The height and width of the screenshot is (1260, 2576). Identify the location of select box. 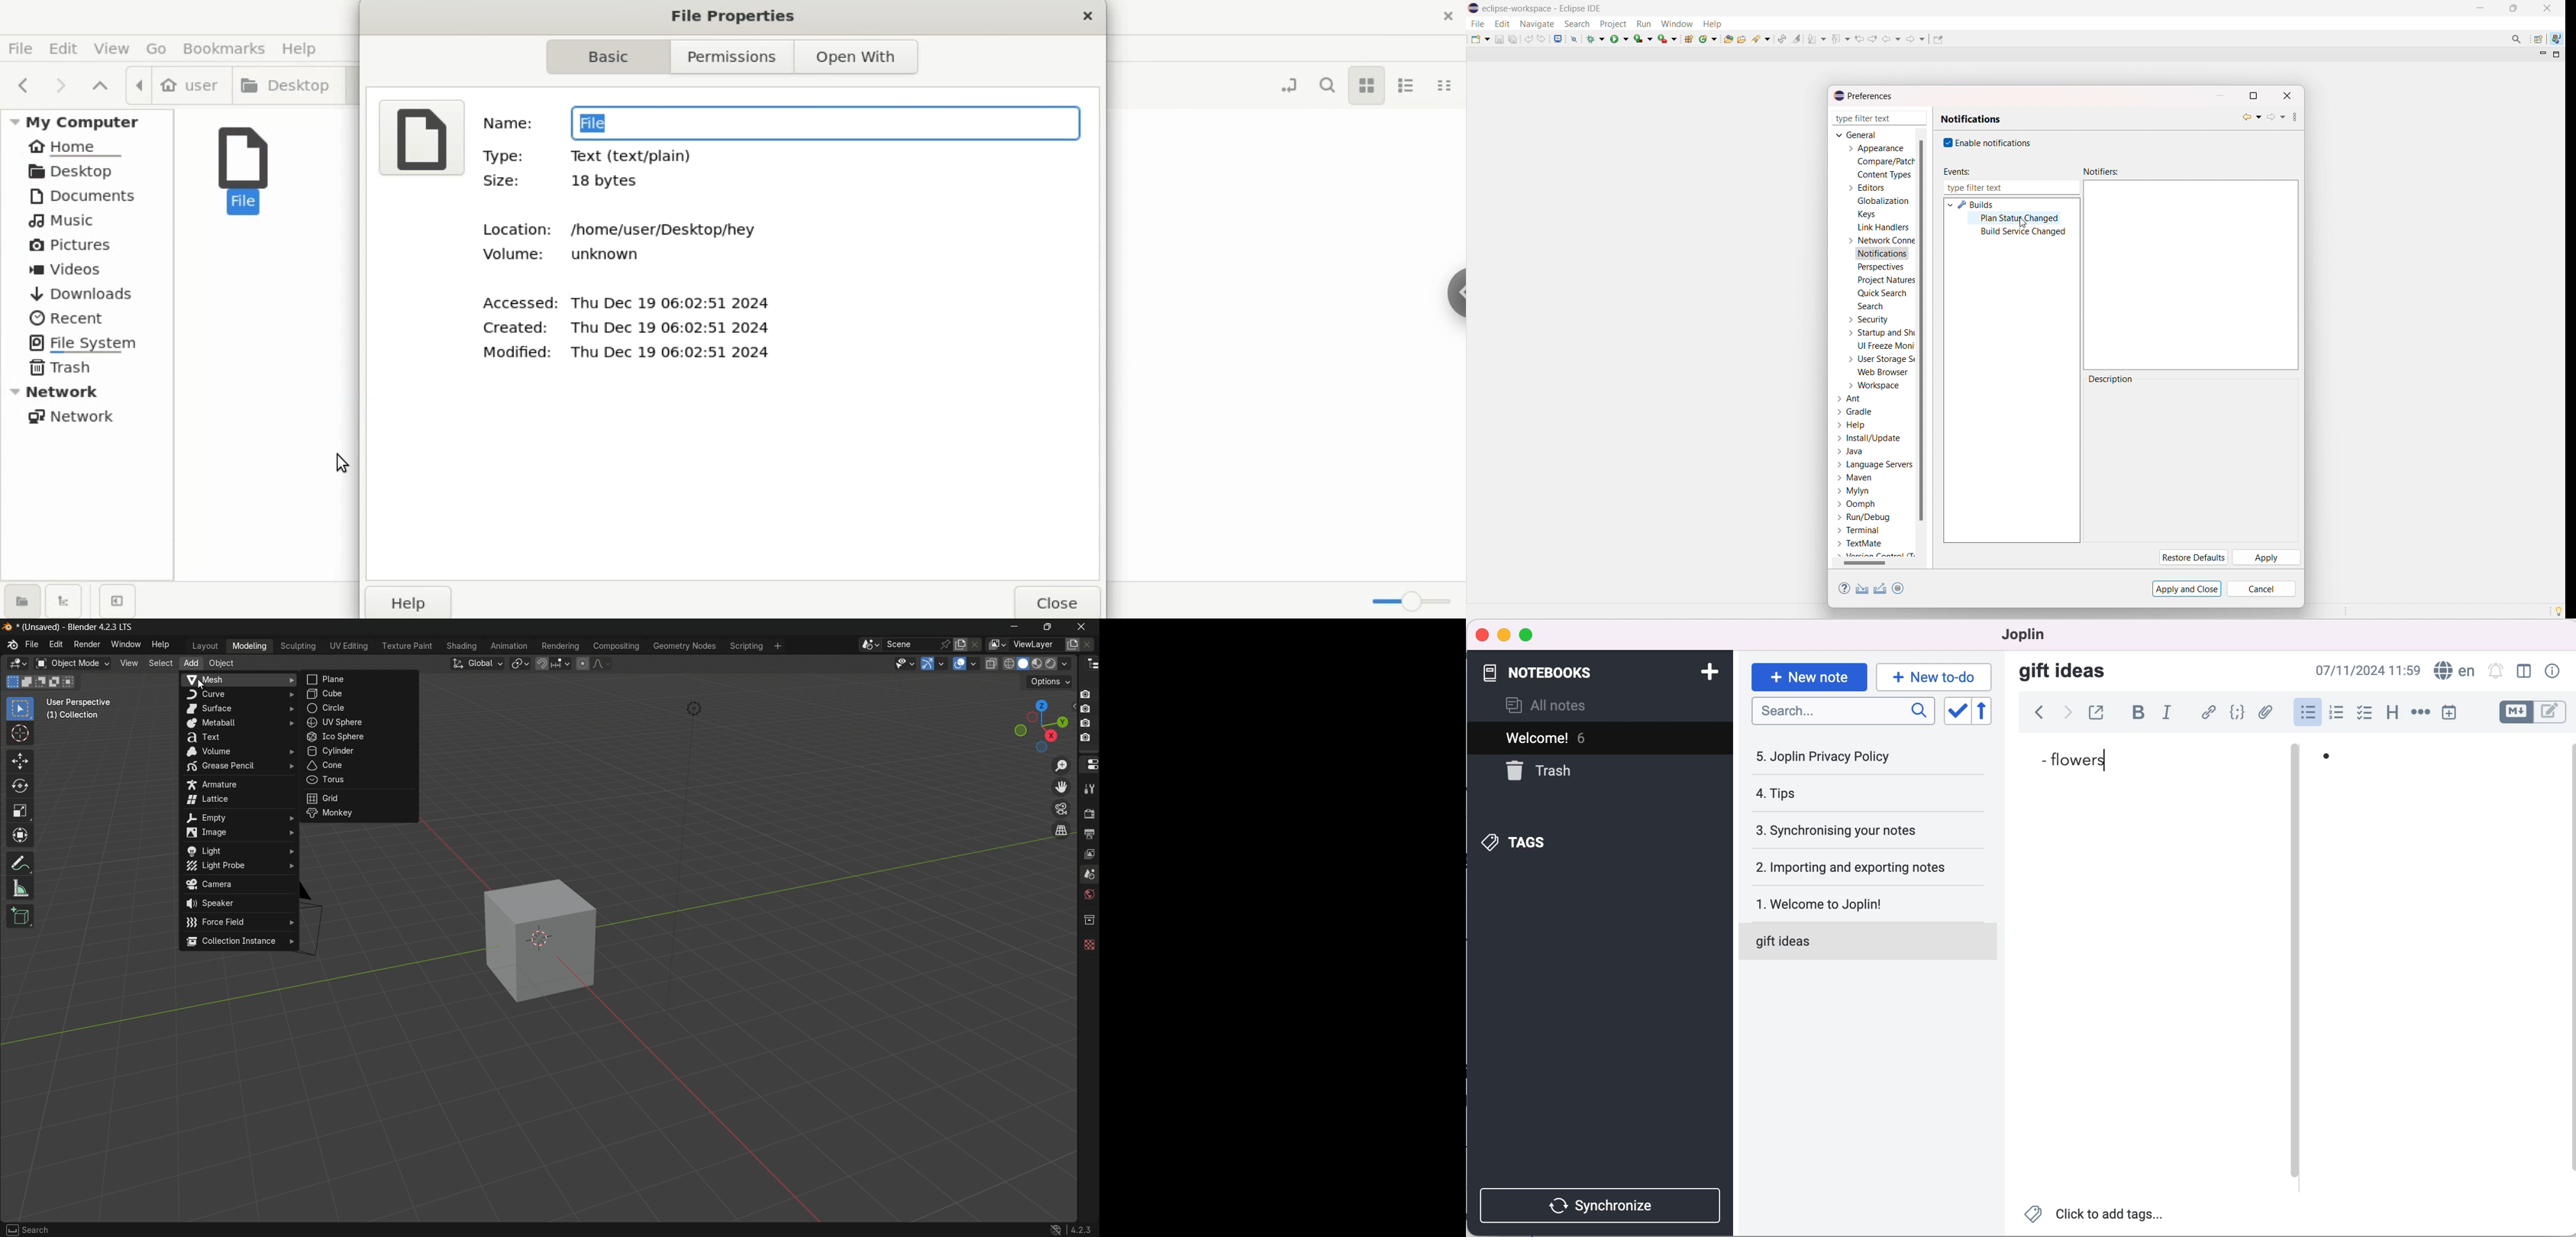
(20, 709).